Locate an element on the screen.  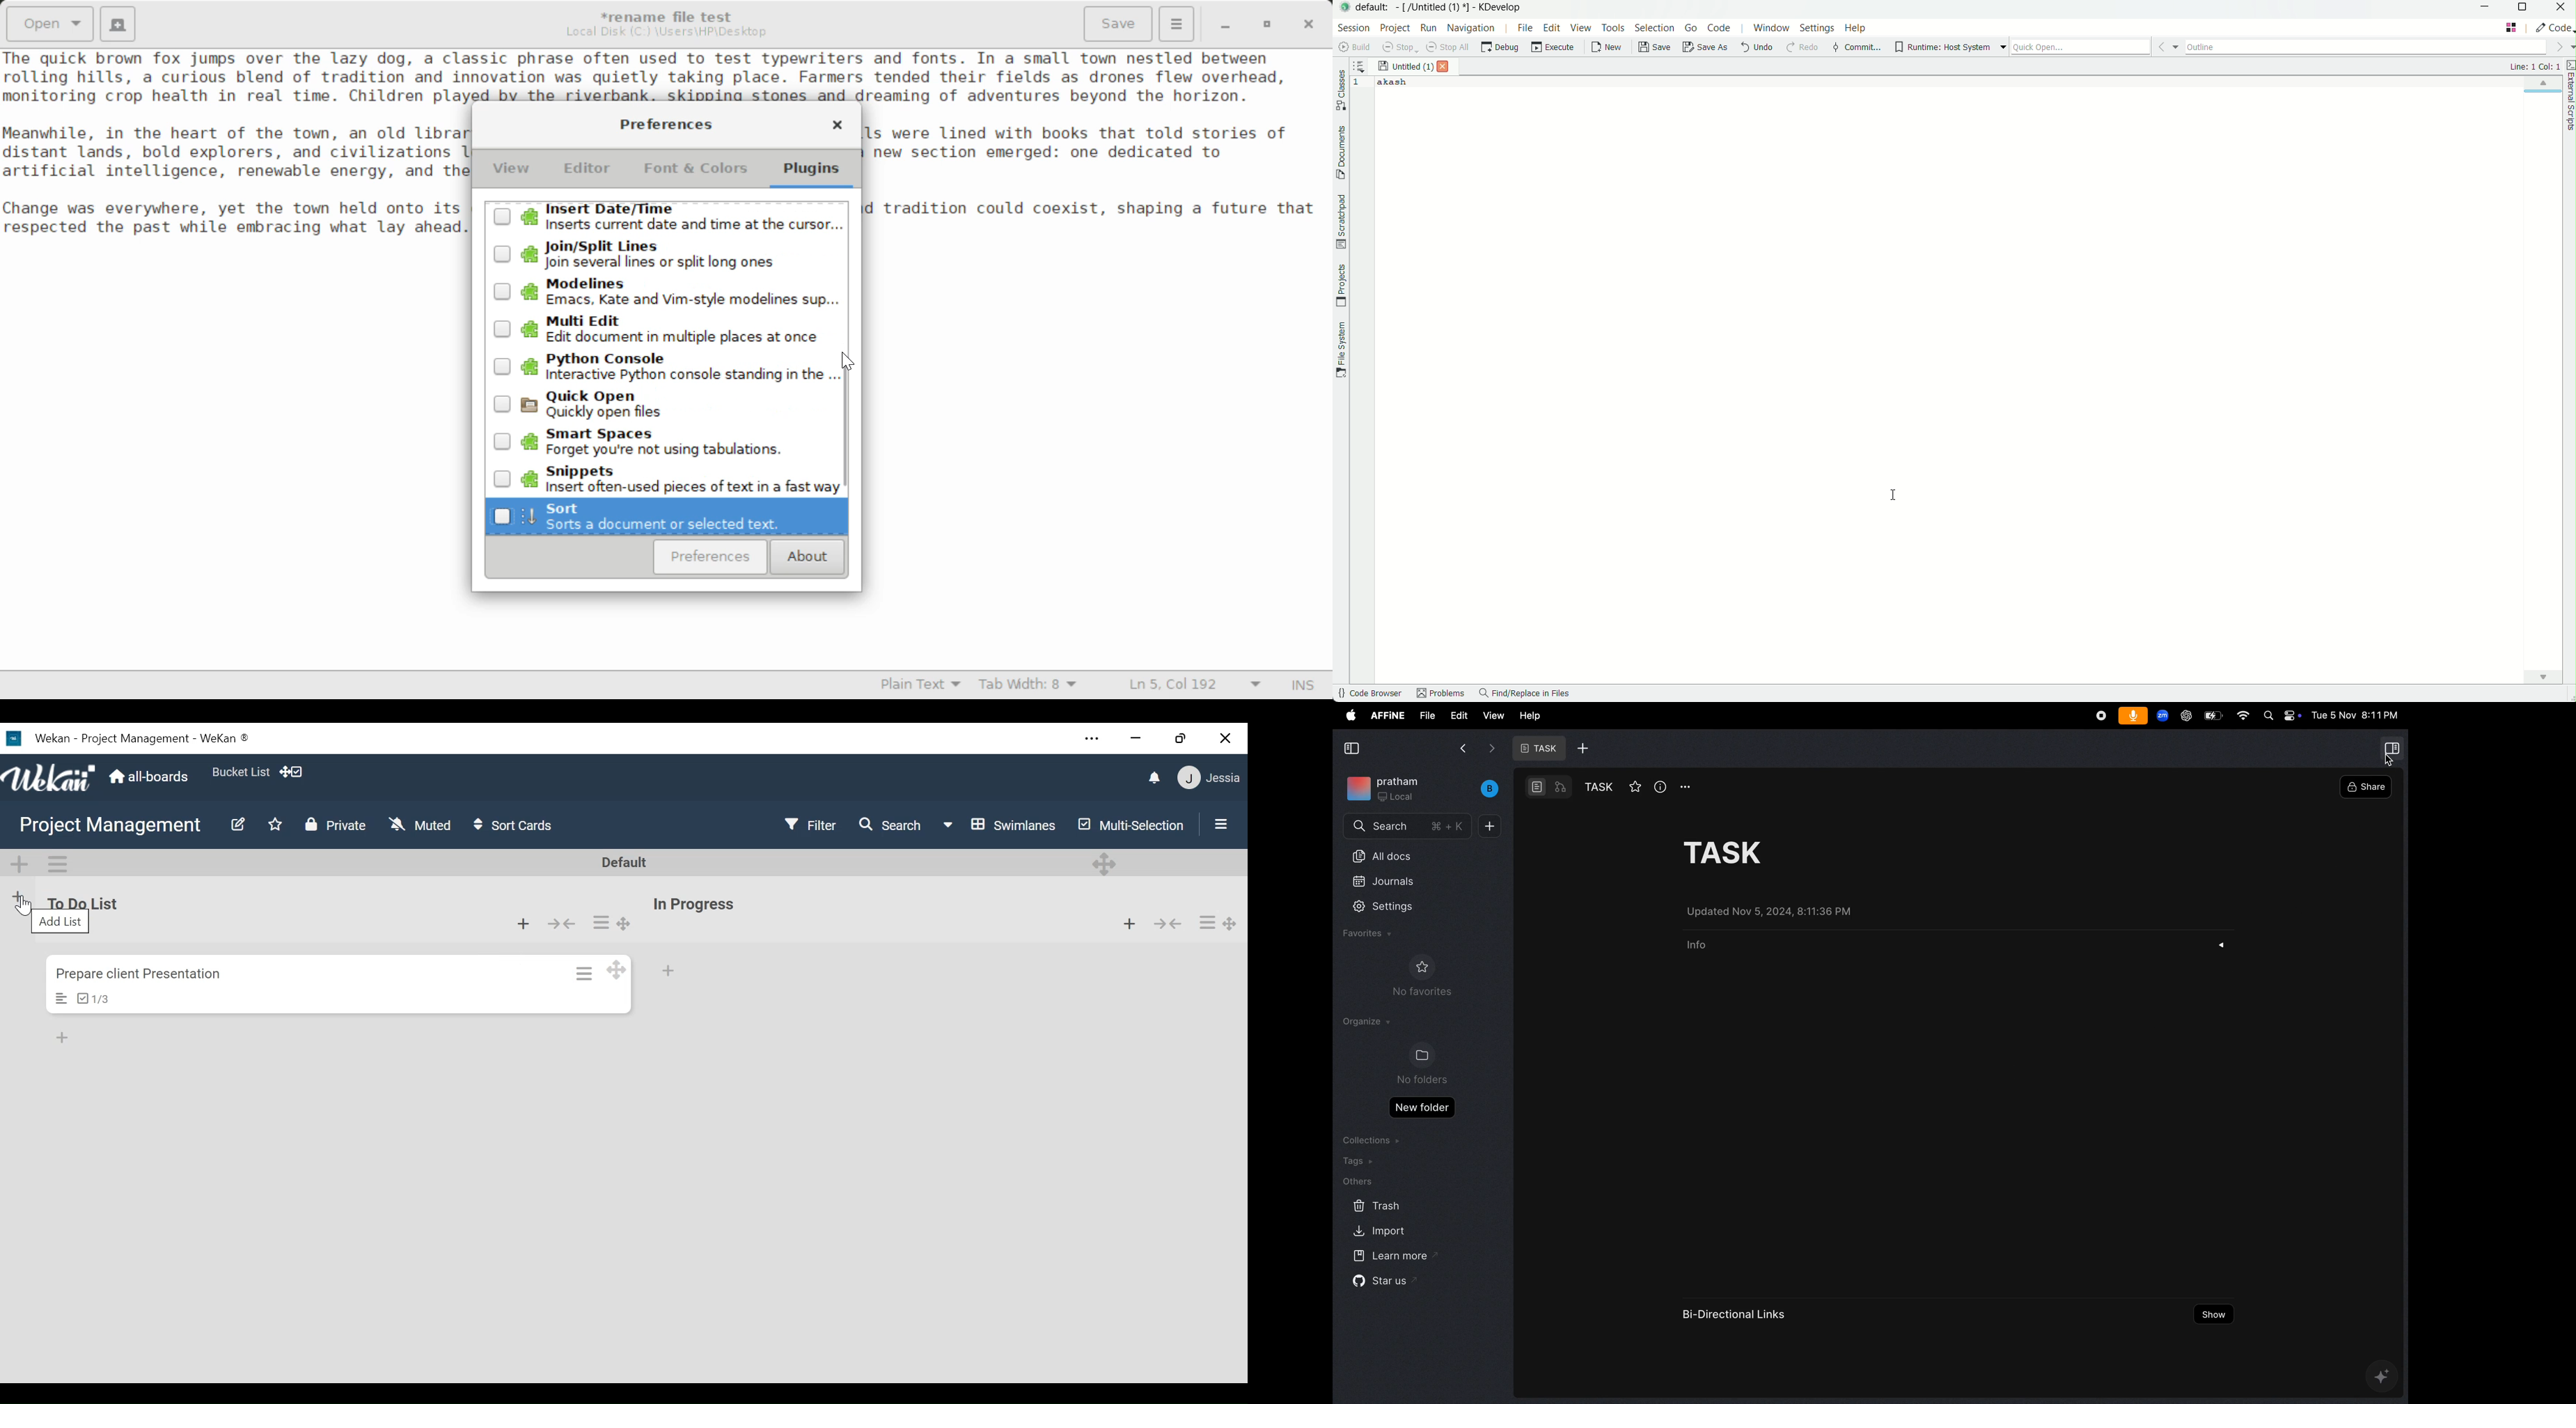
list actions is located at coordinates (600, 922).